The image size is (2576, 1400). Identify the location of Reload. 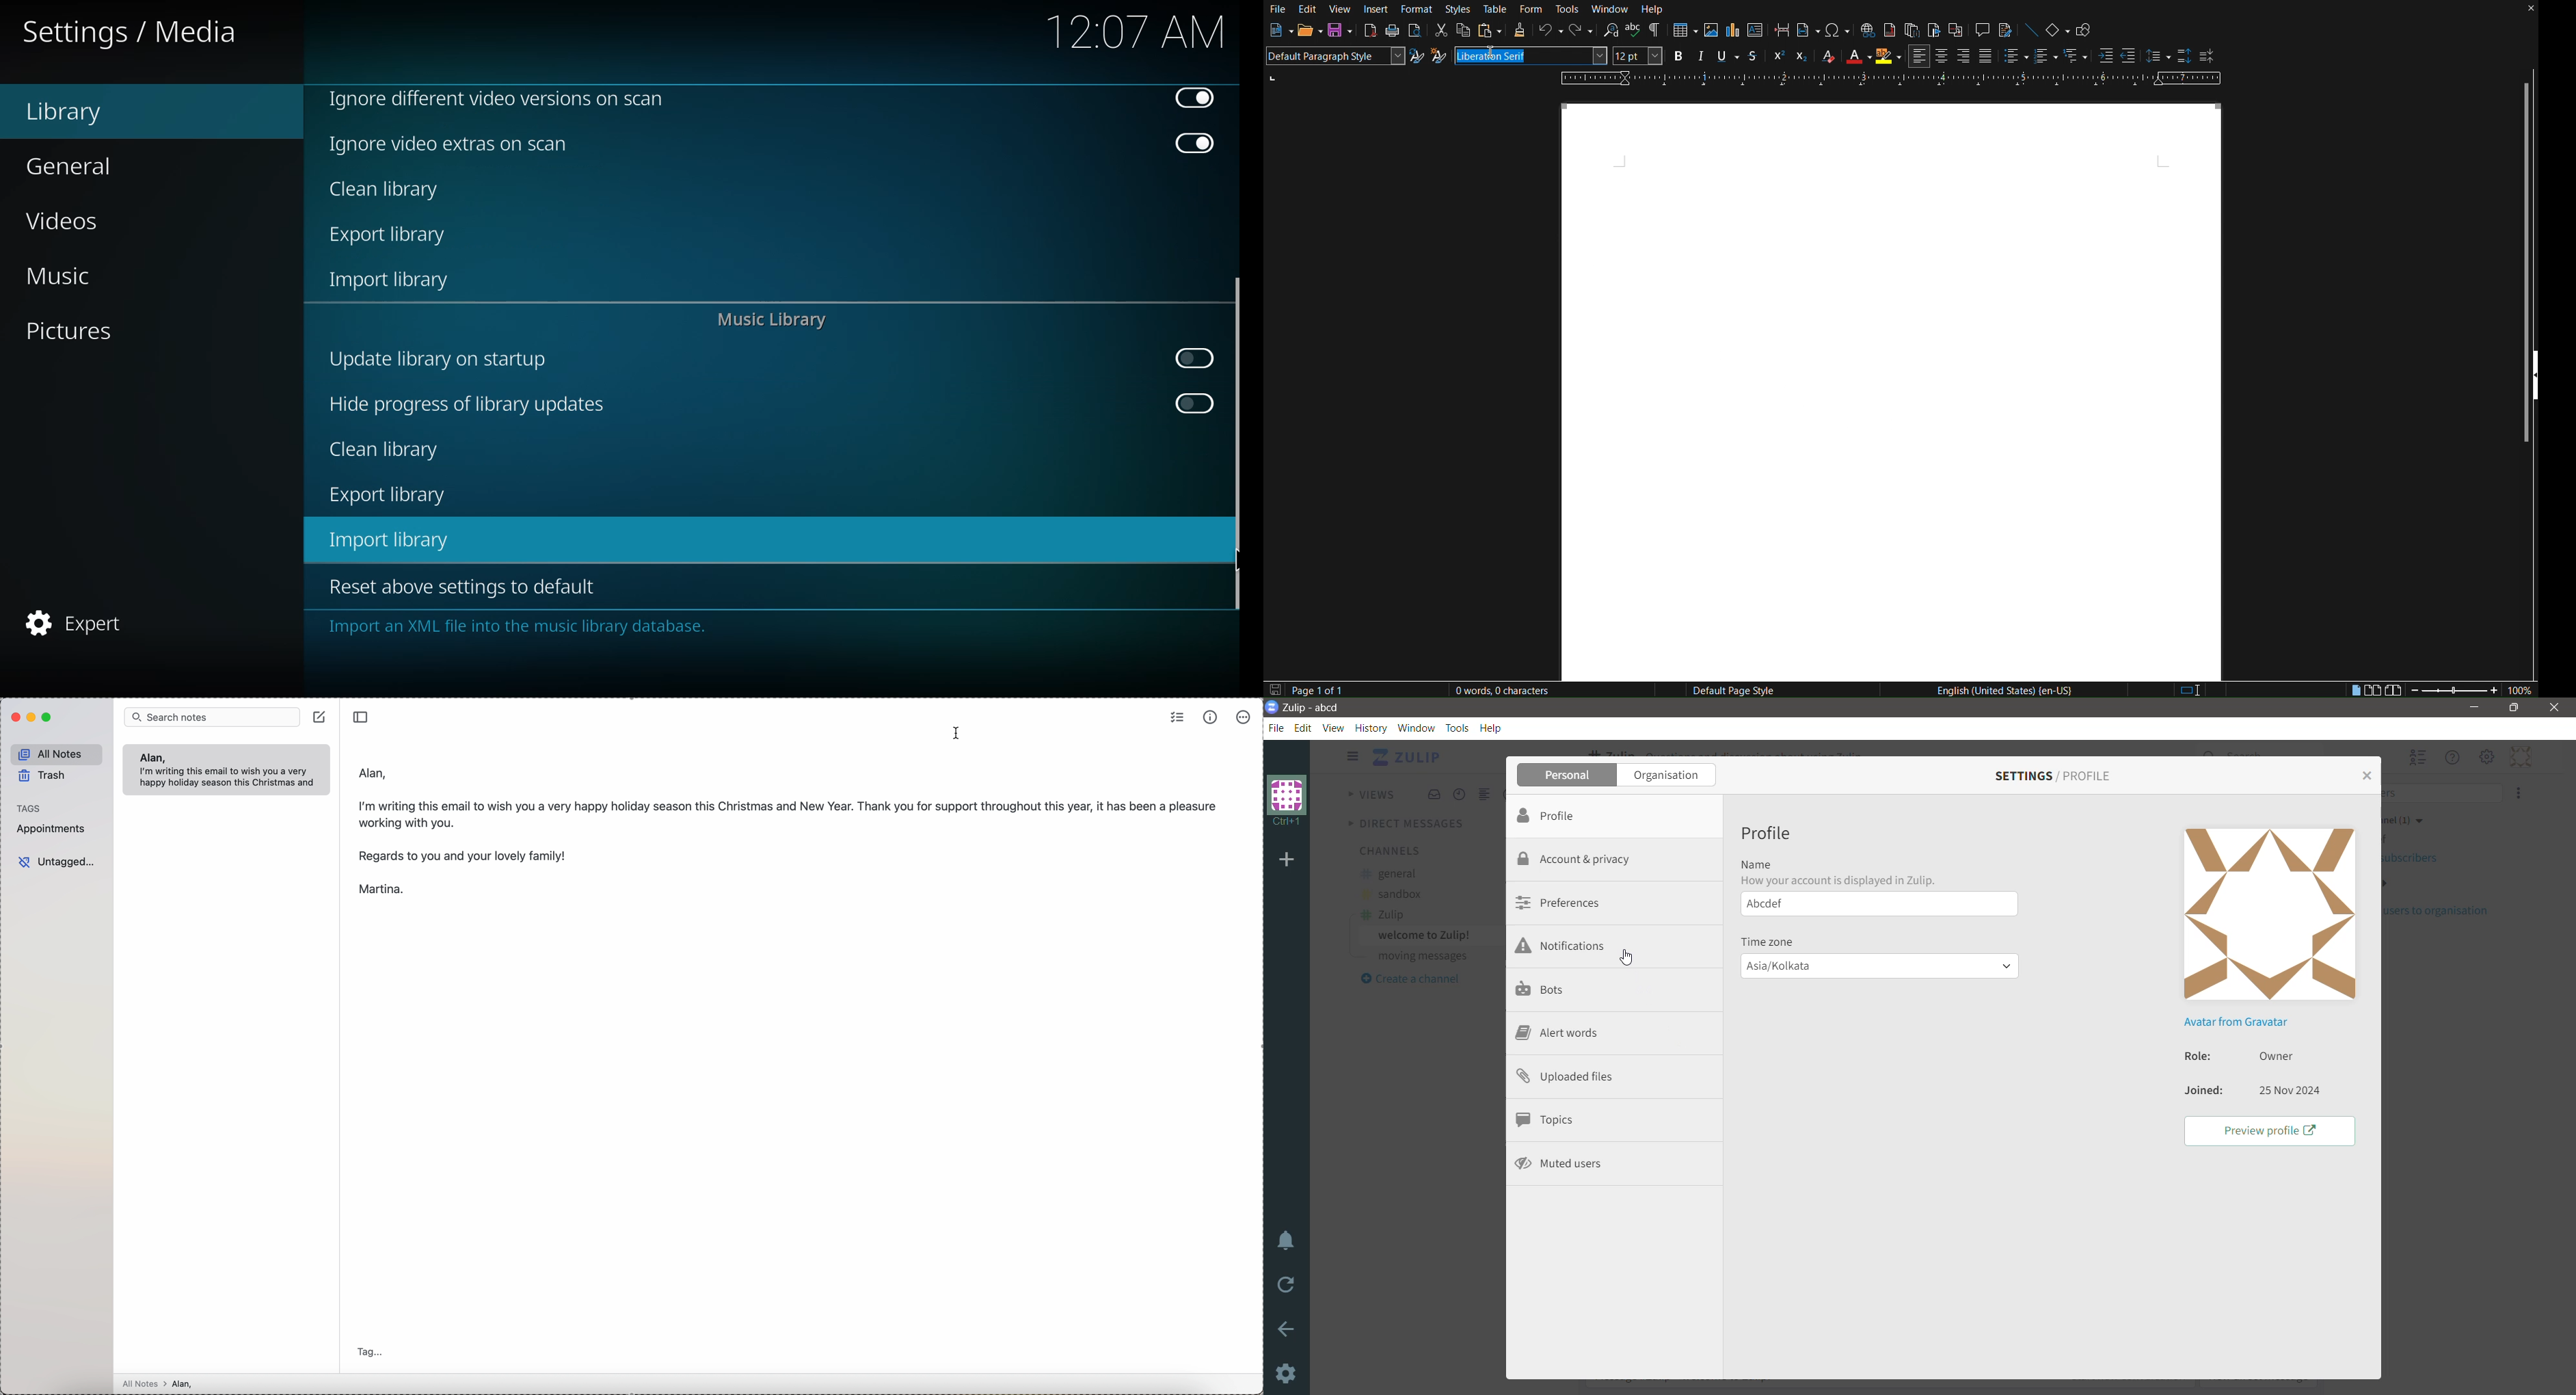
(1287, 1288).